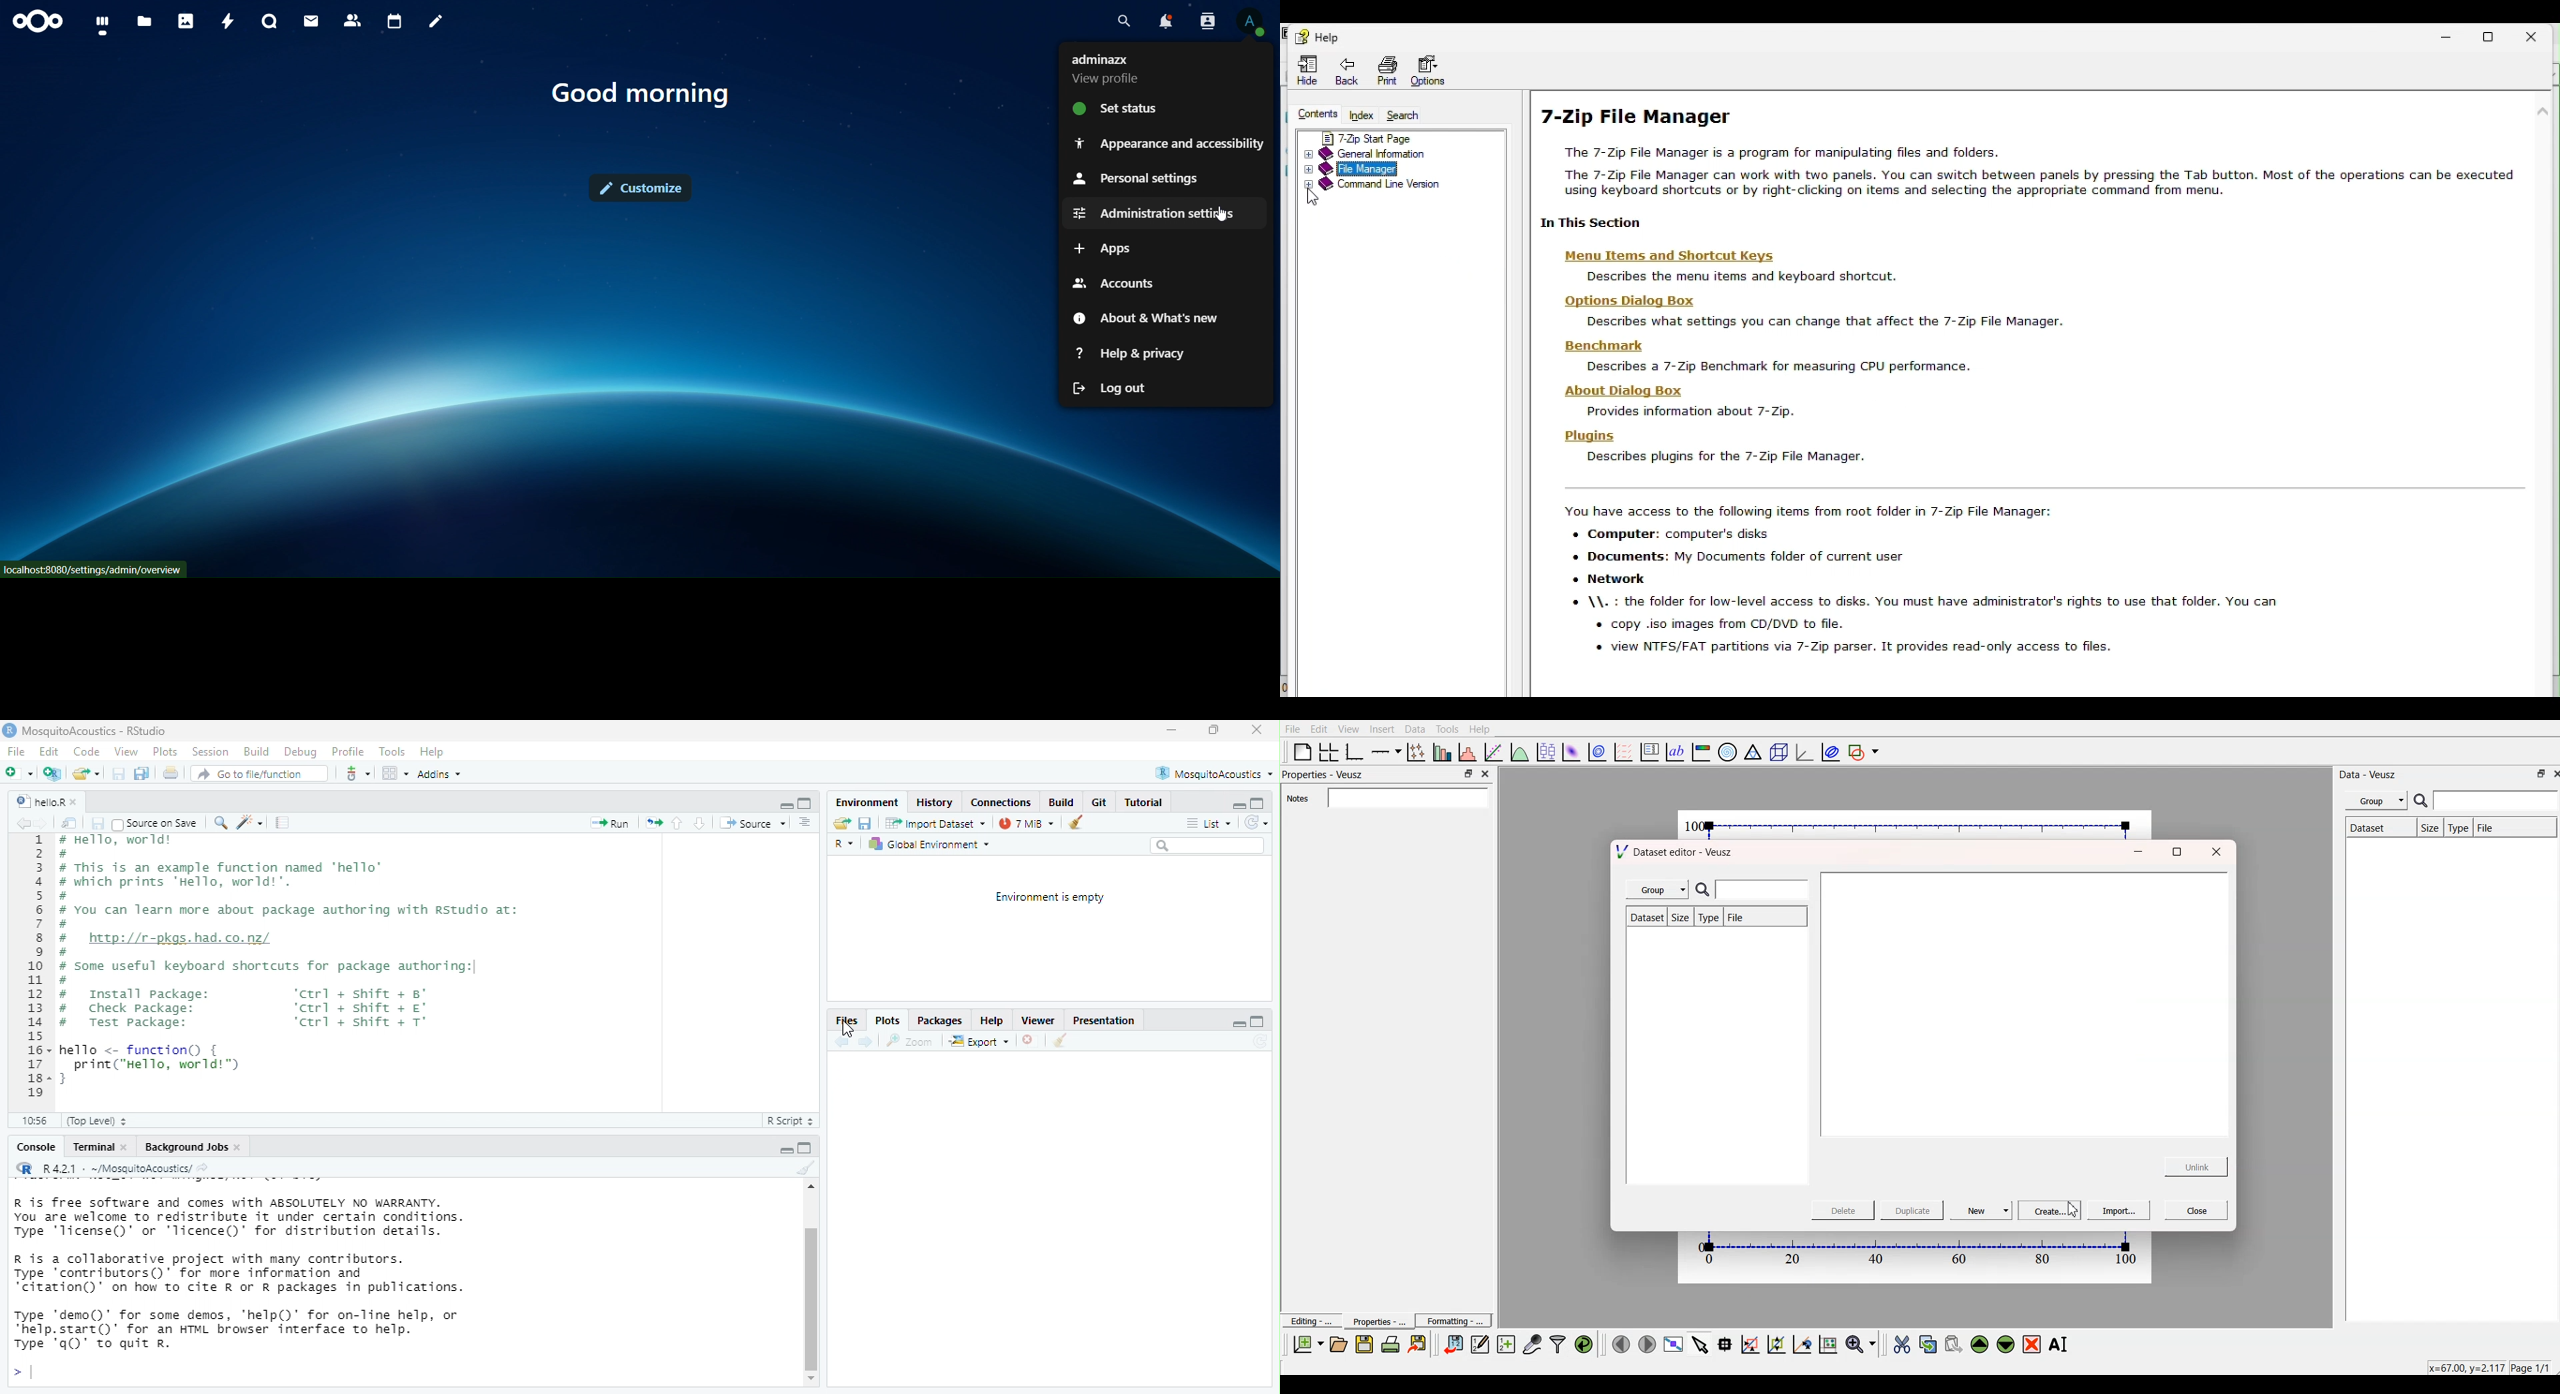 Image resolution: width=2576 pixels, height=1400 pixels. I want to click on R421 - ~/MosquitoAcoustics/, so click(127, 1168).